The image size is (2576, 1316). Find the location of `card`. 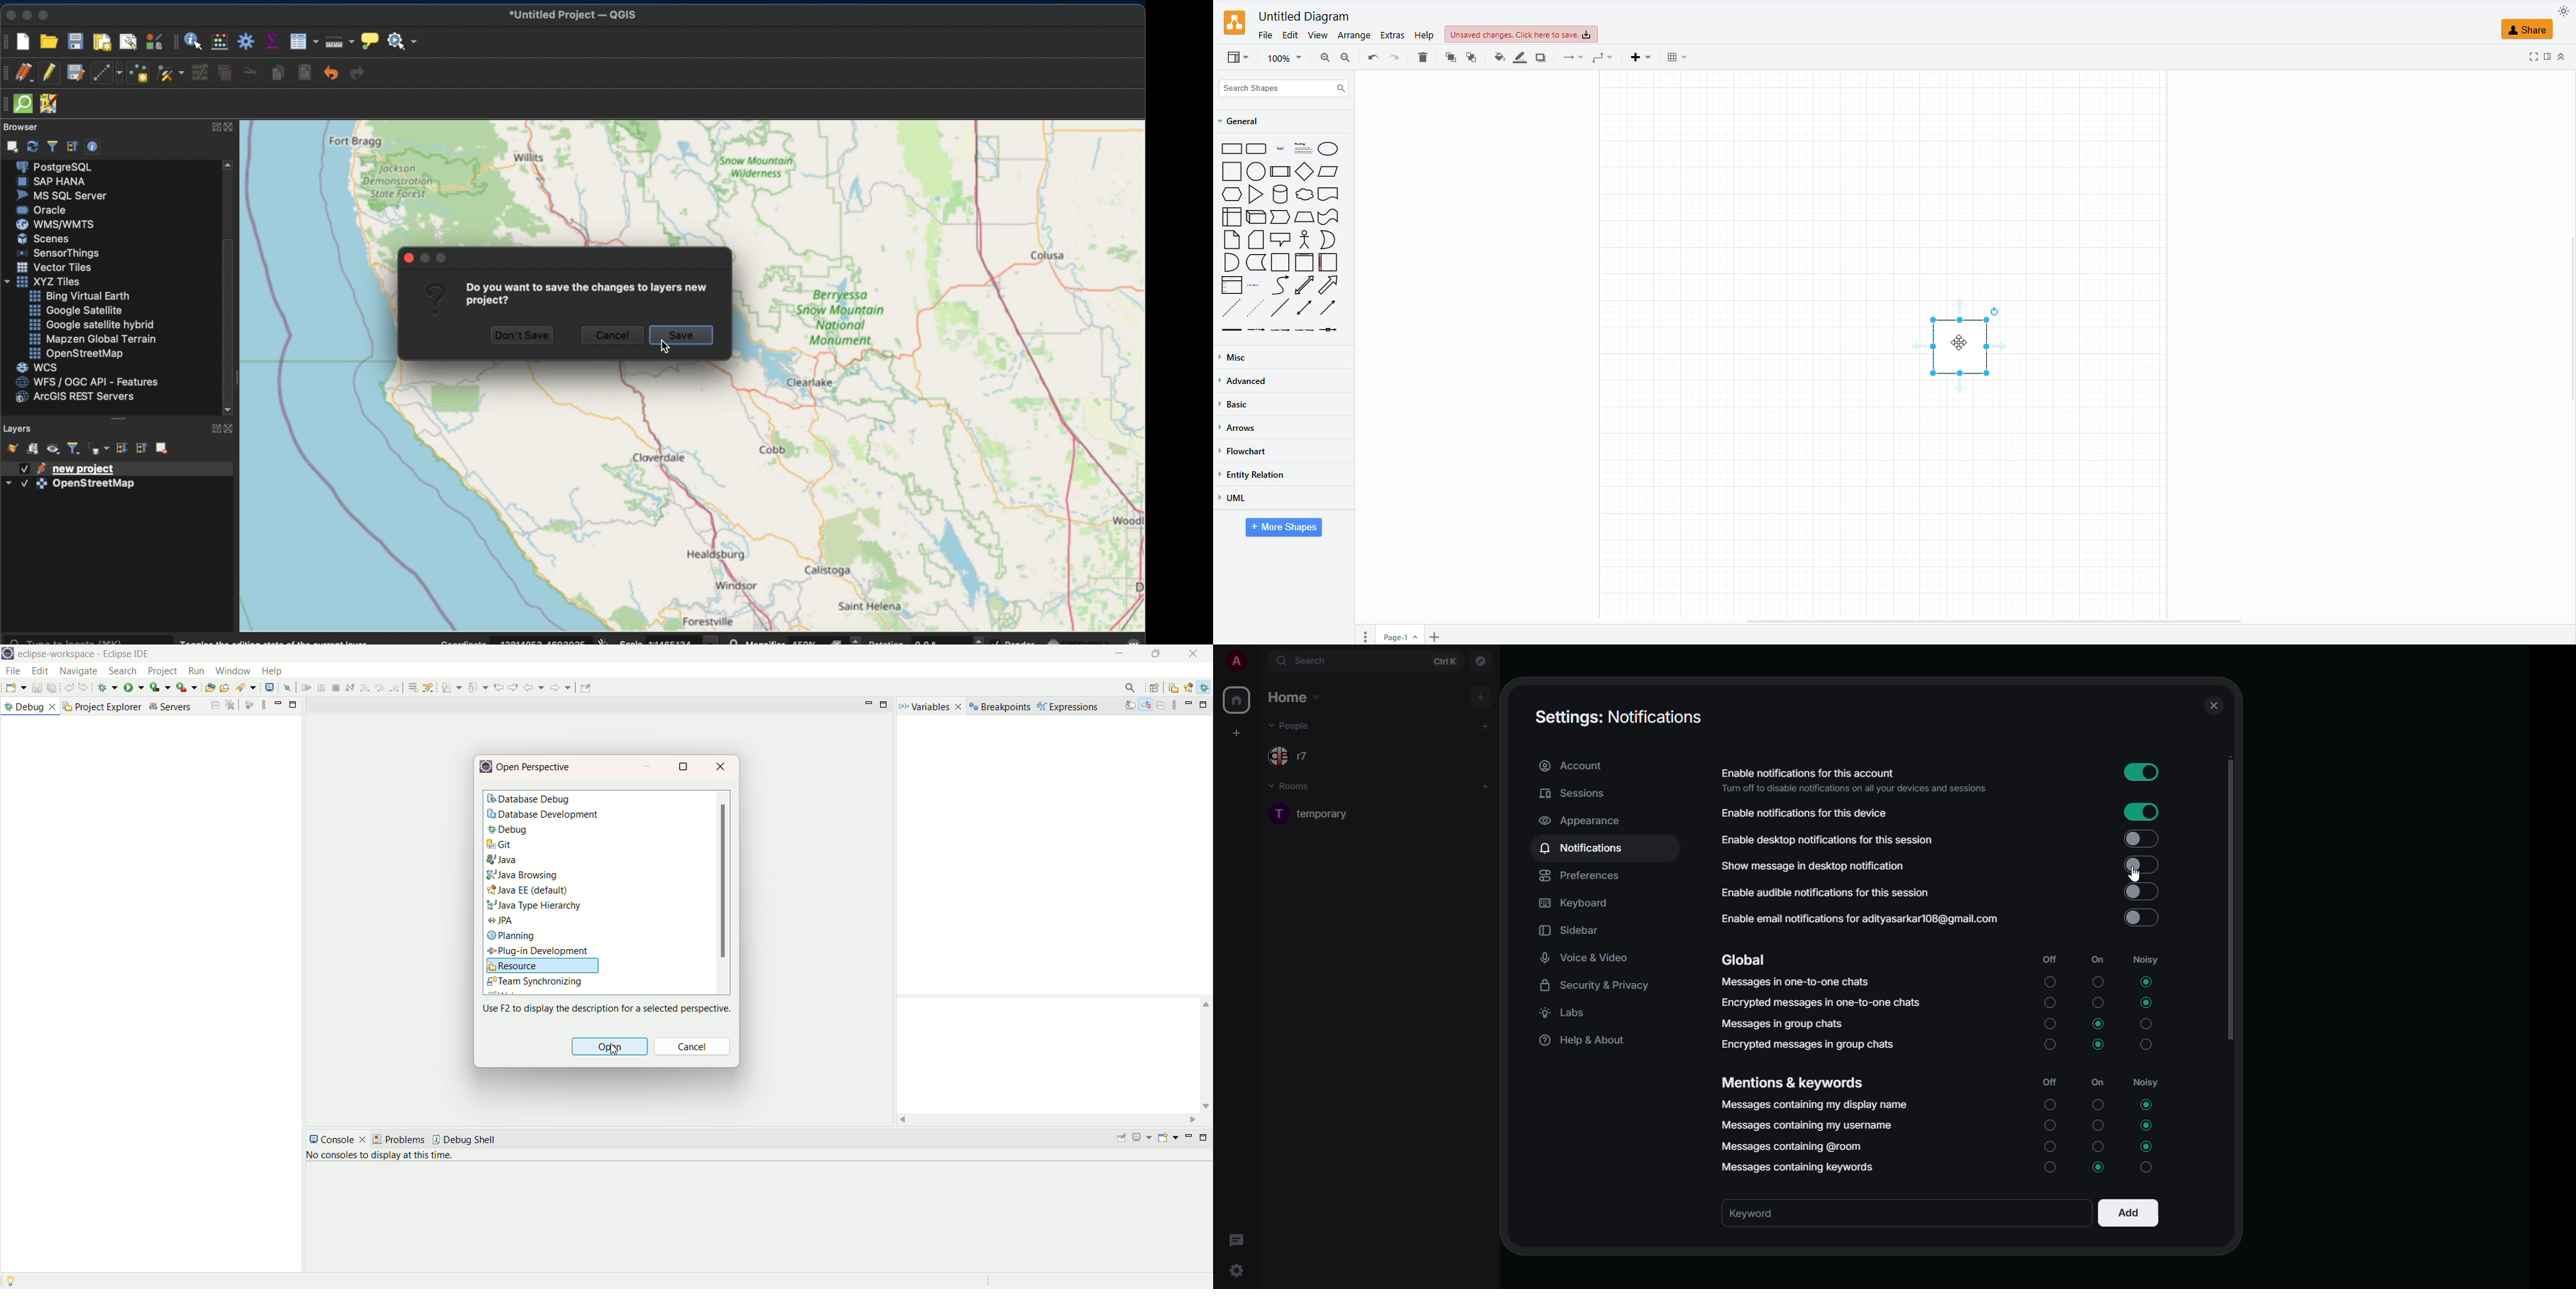

card is located at coordinates (1257, 241).